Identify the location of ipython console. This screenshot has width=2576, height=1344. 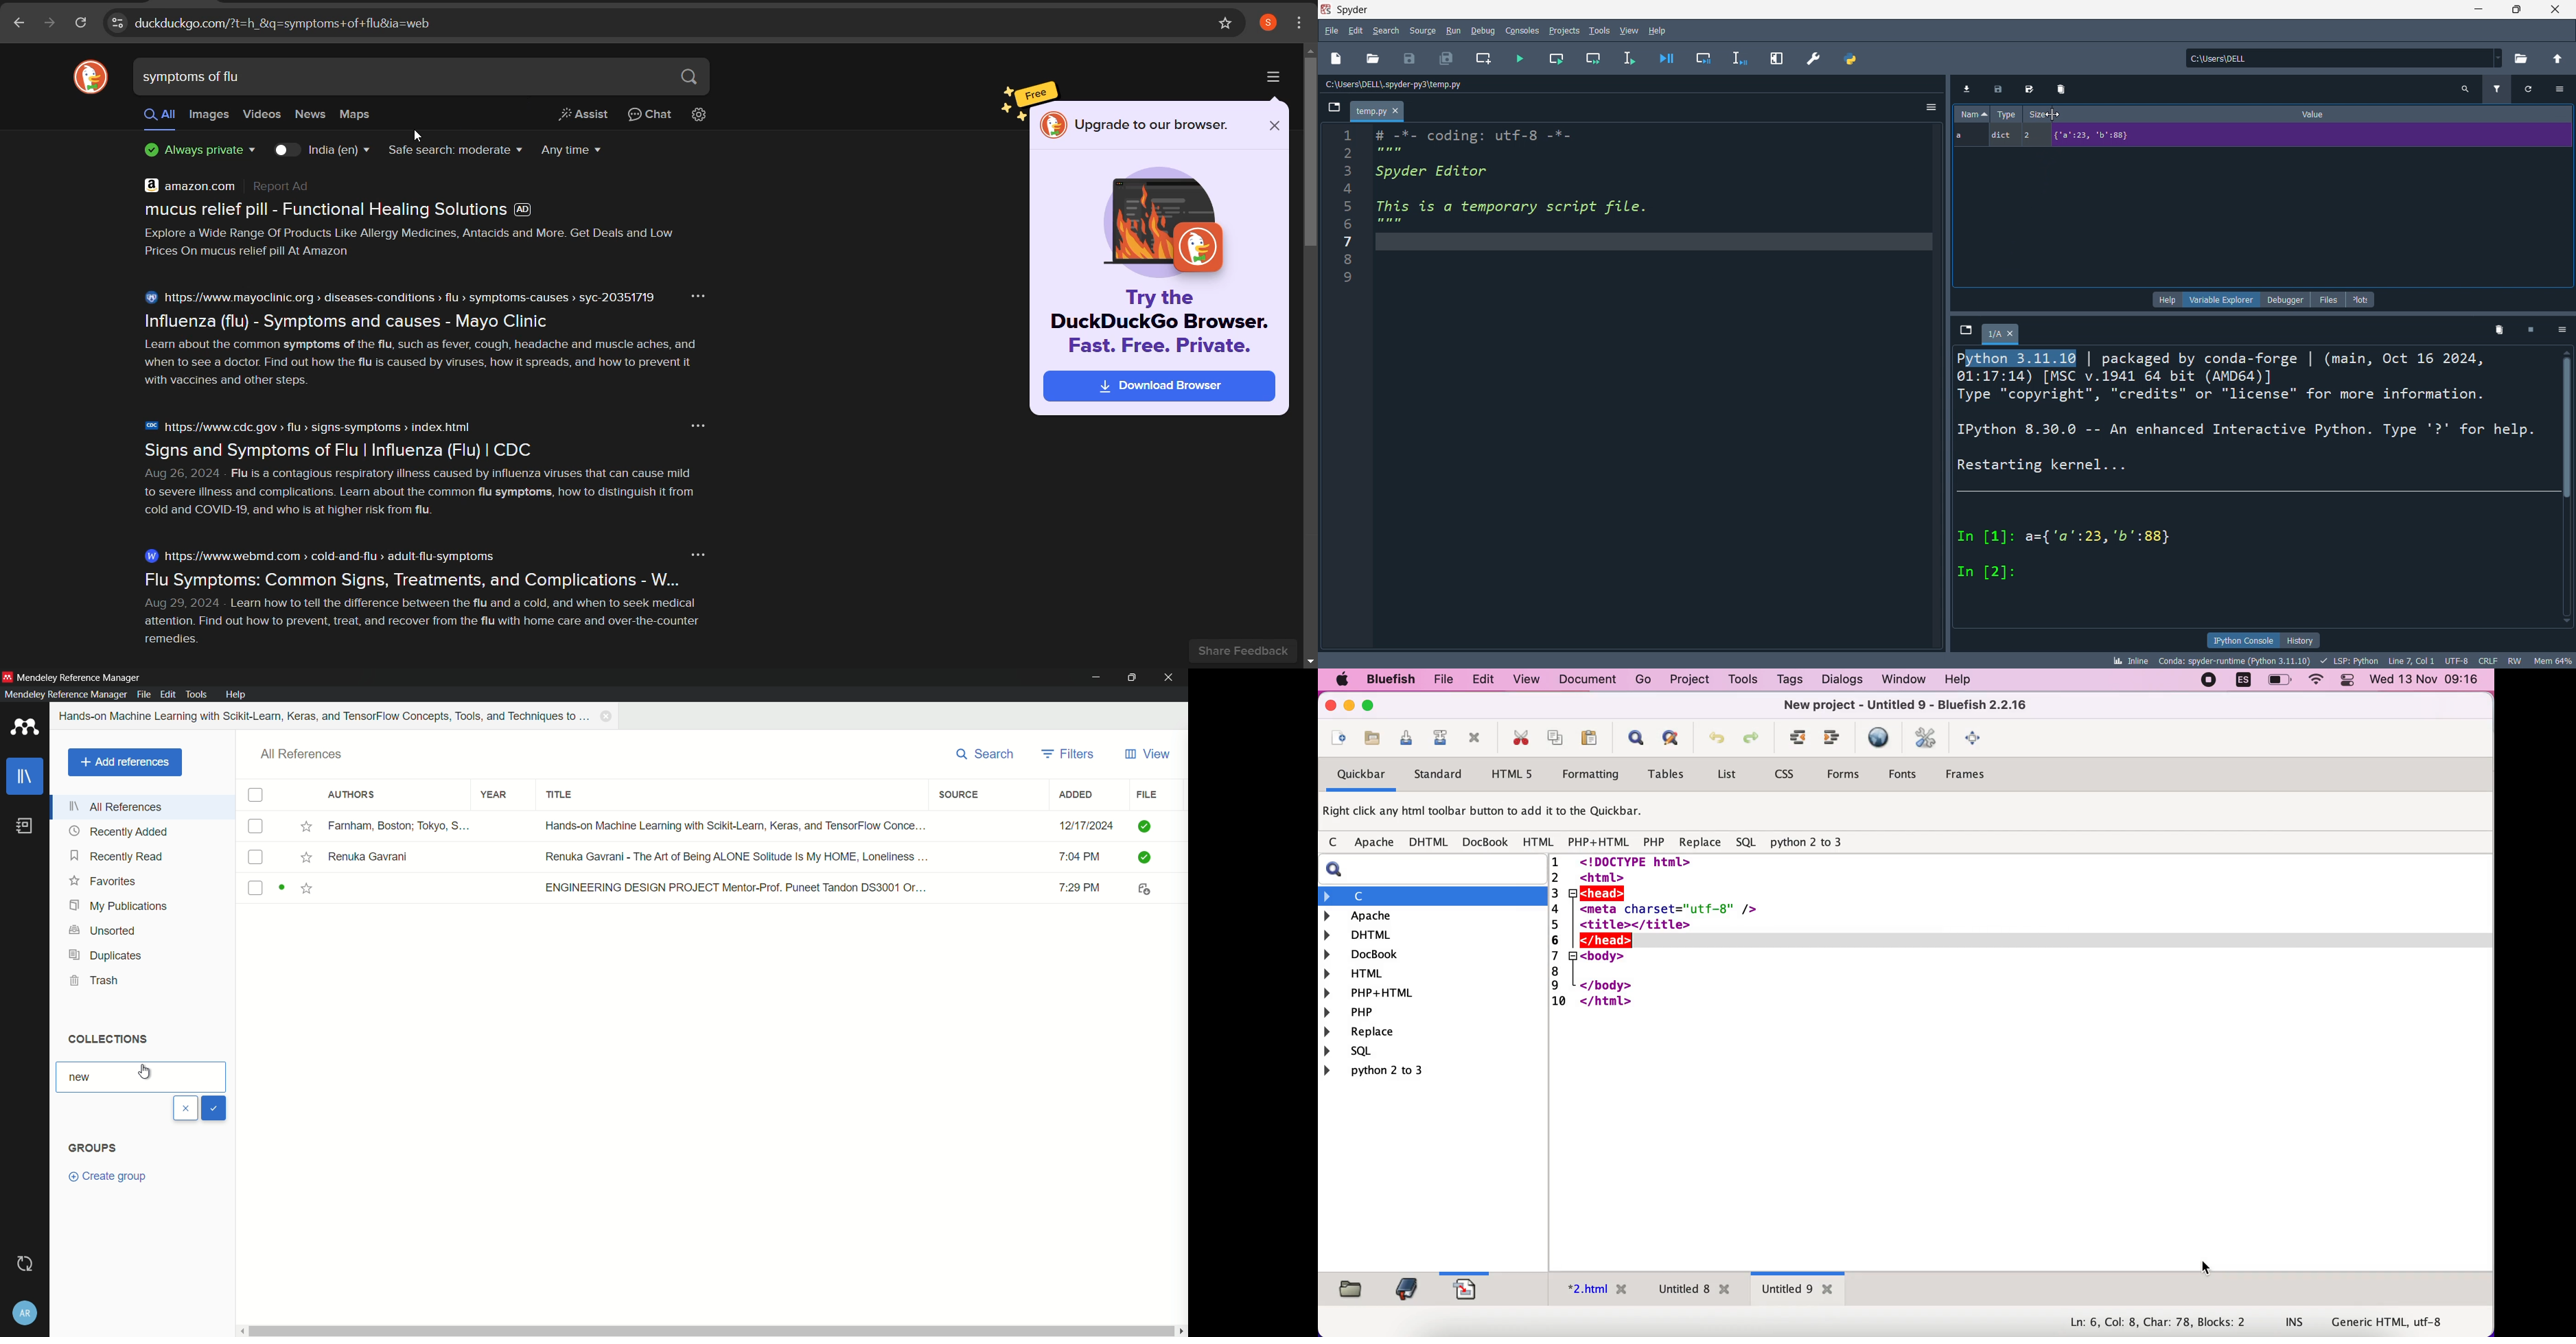
(2241, 640).